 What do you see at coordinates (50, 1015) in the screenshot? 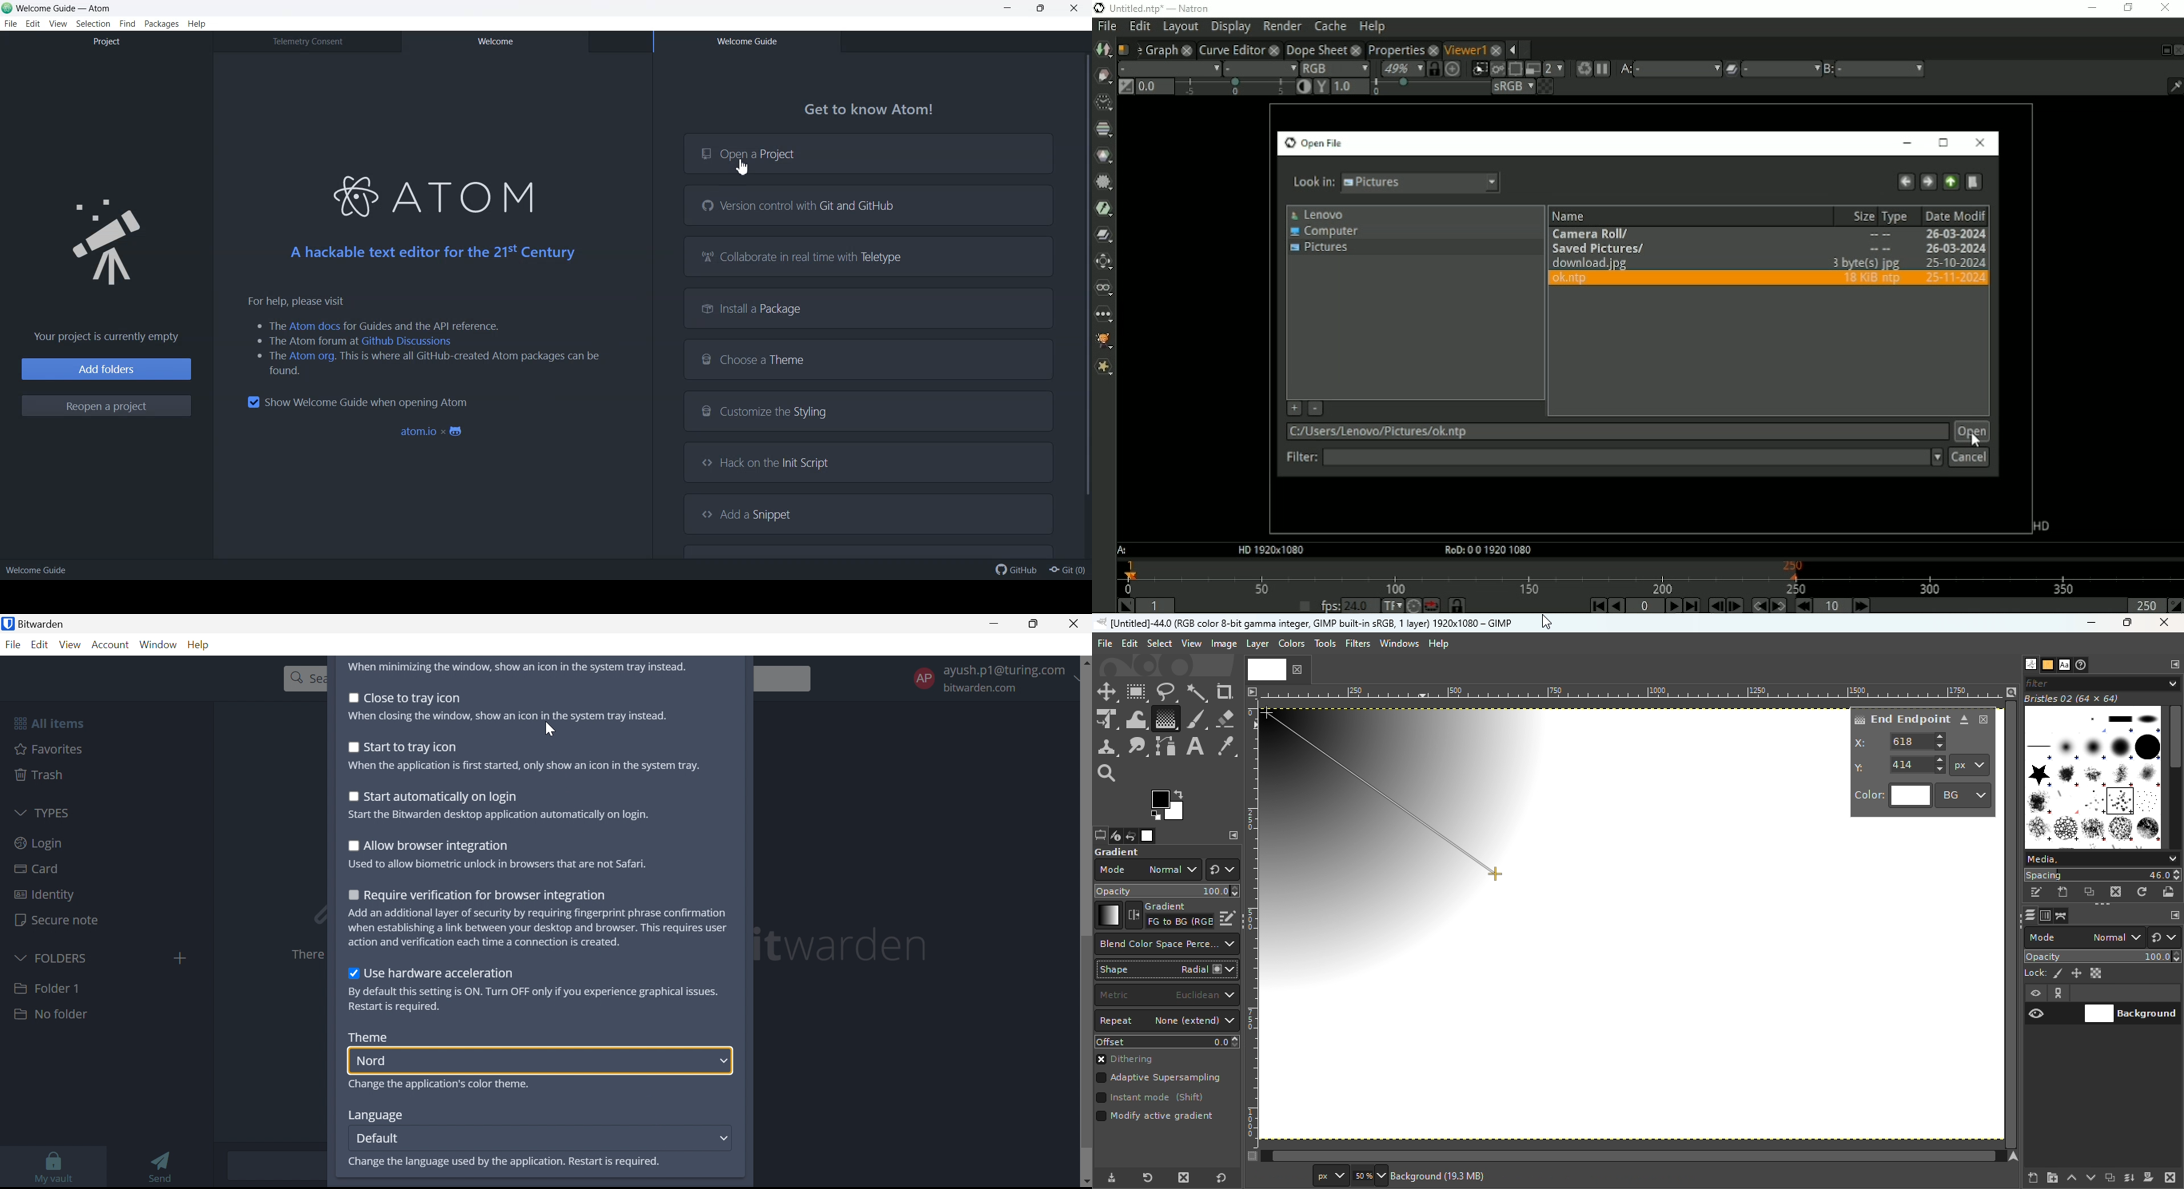
I see `No folder` at bounding box center [50, 1015].